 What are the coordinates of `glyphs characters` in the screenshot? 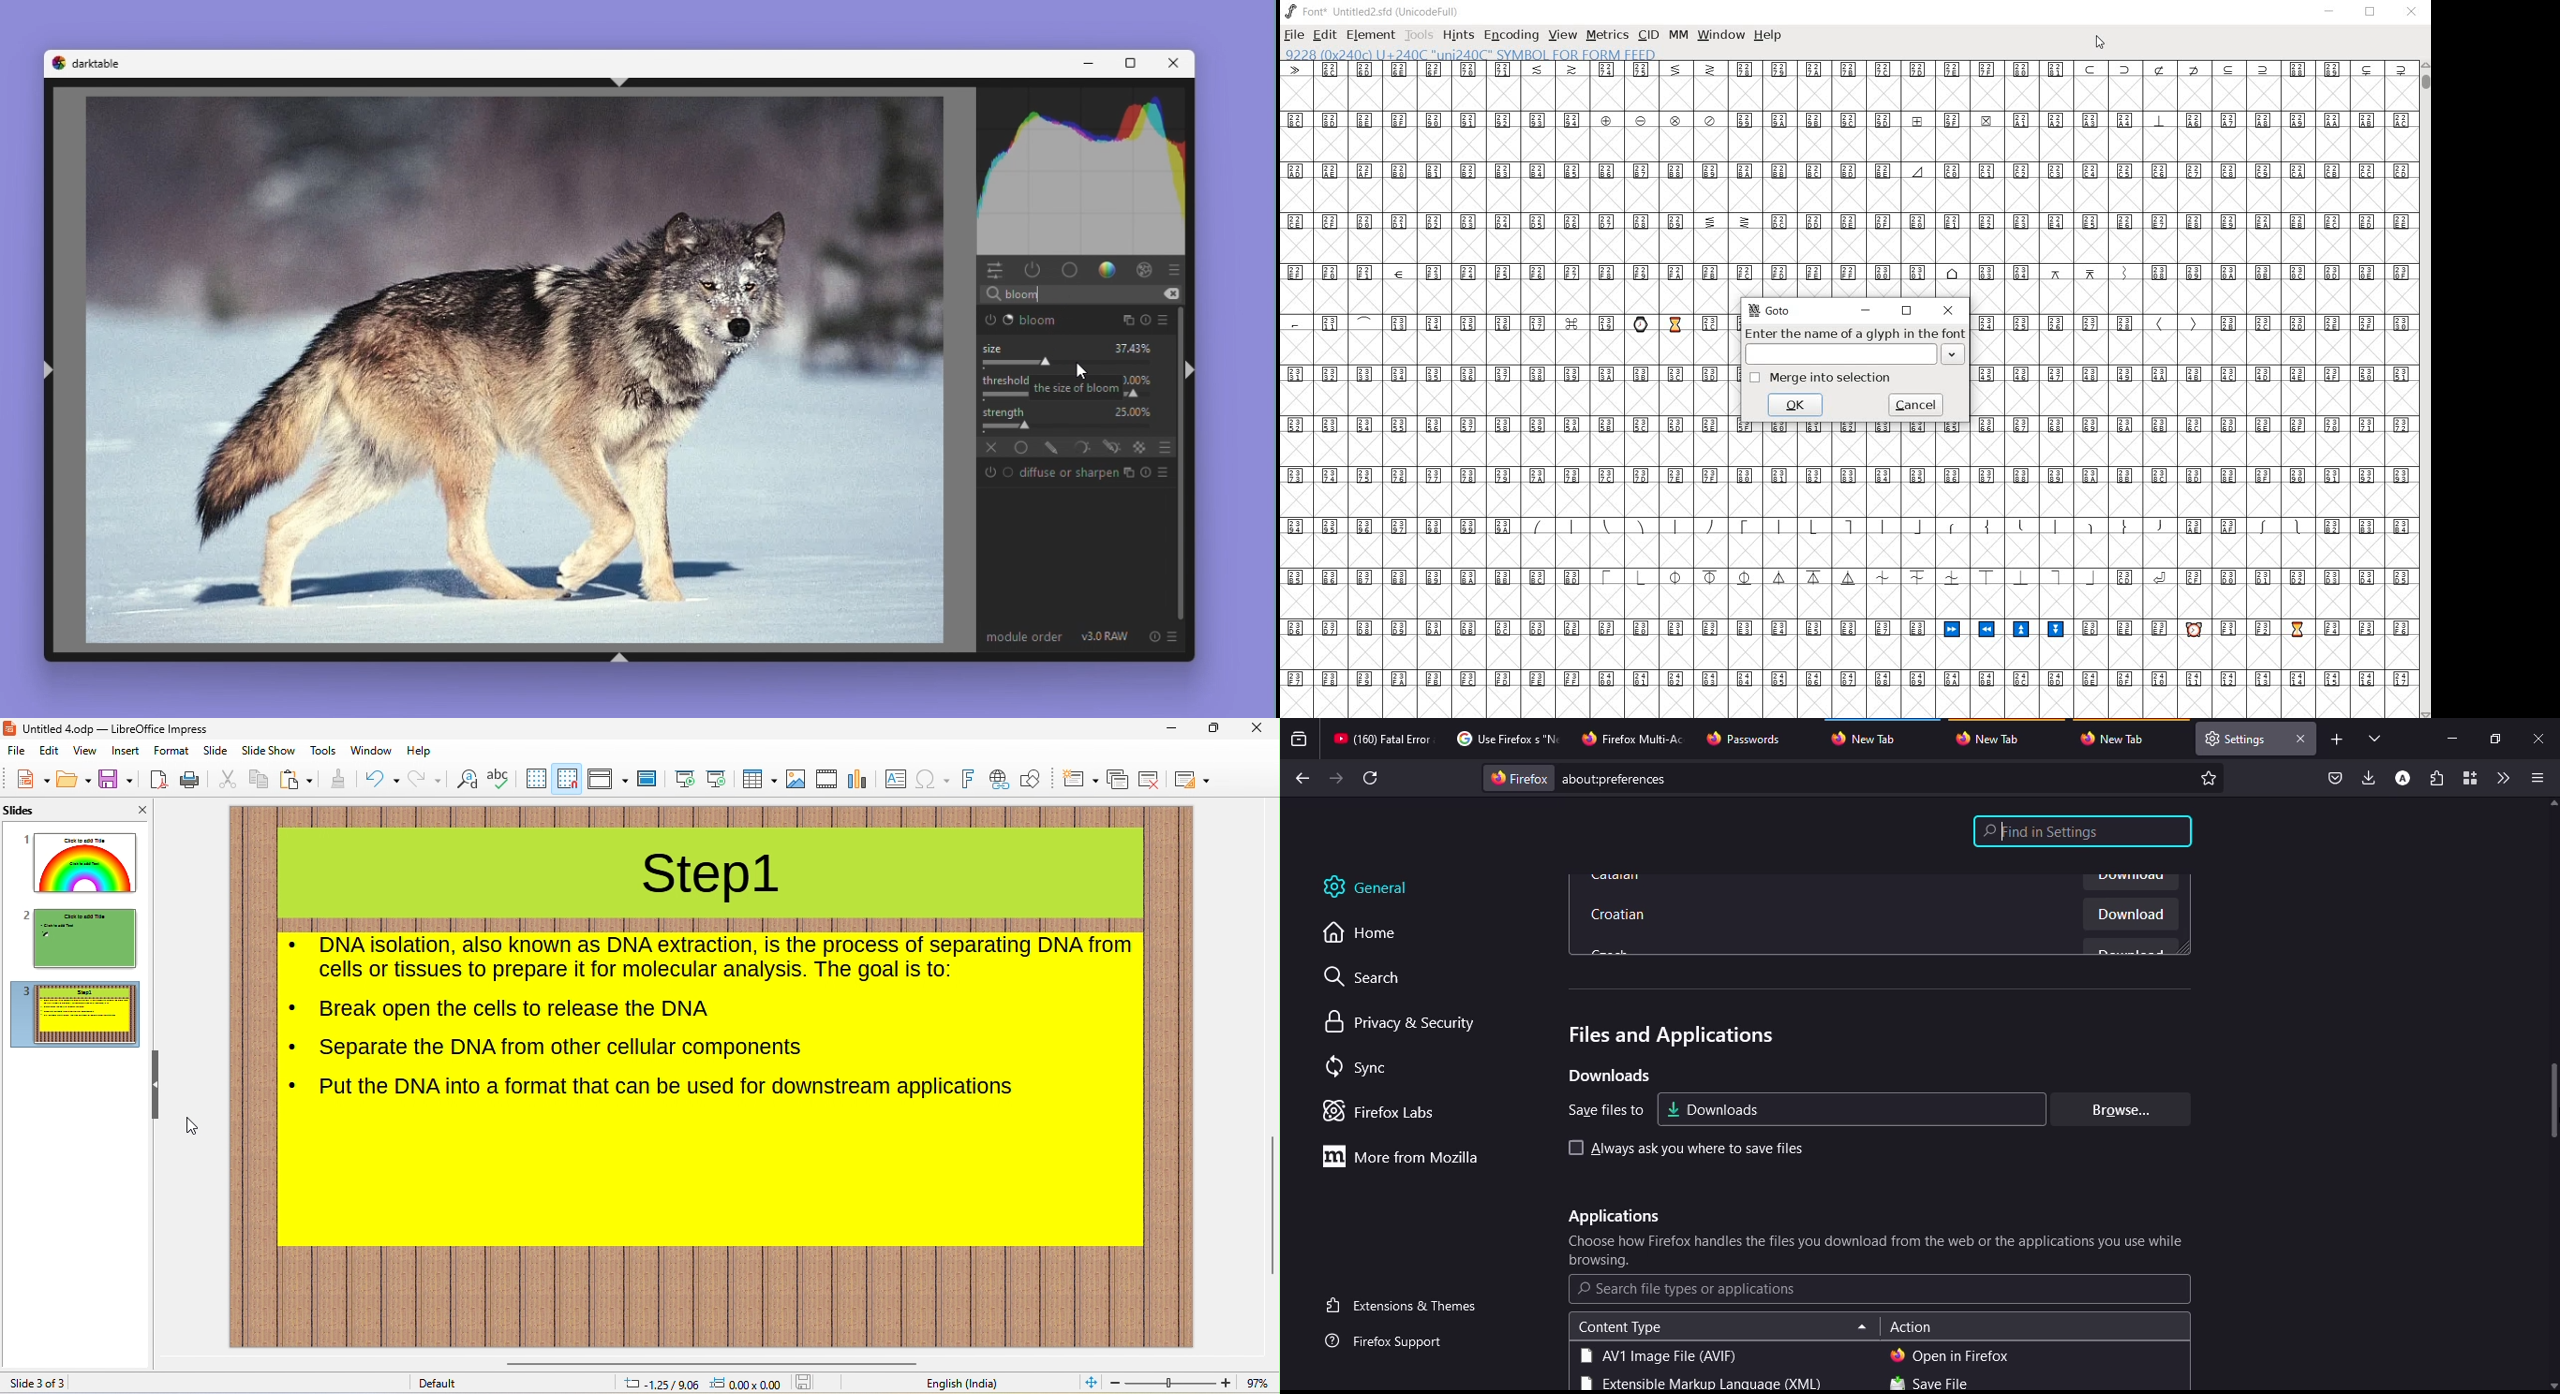 It's located at (2073, 161).